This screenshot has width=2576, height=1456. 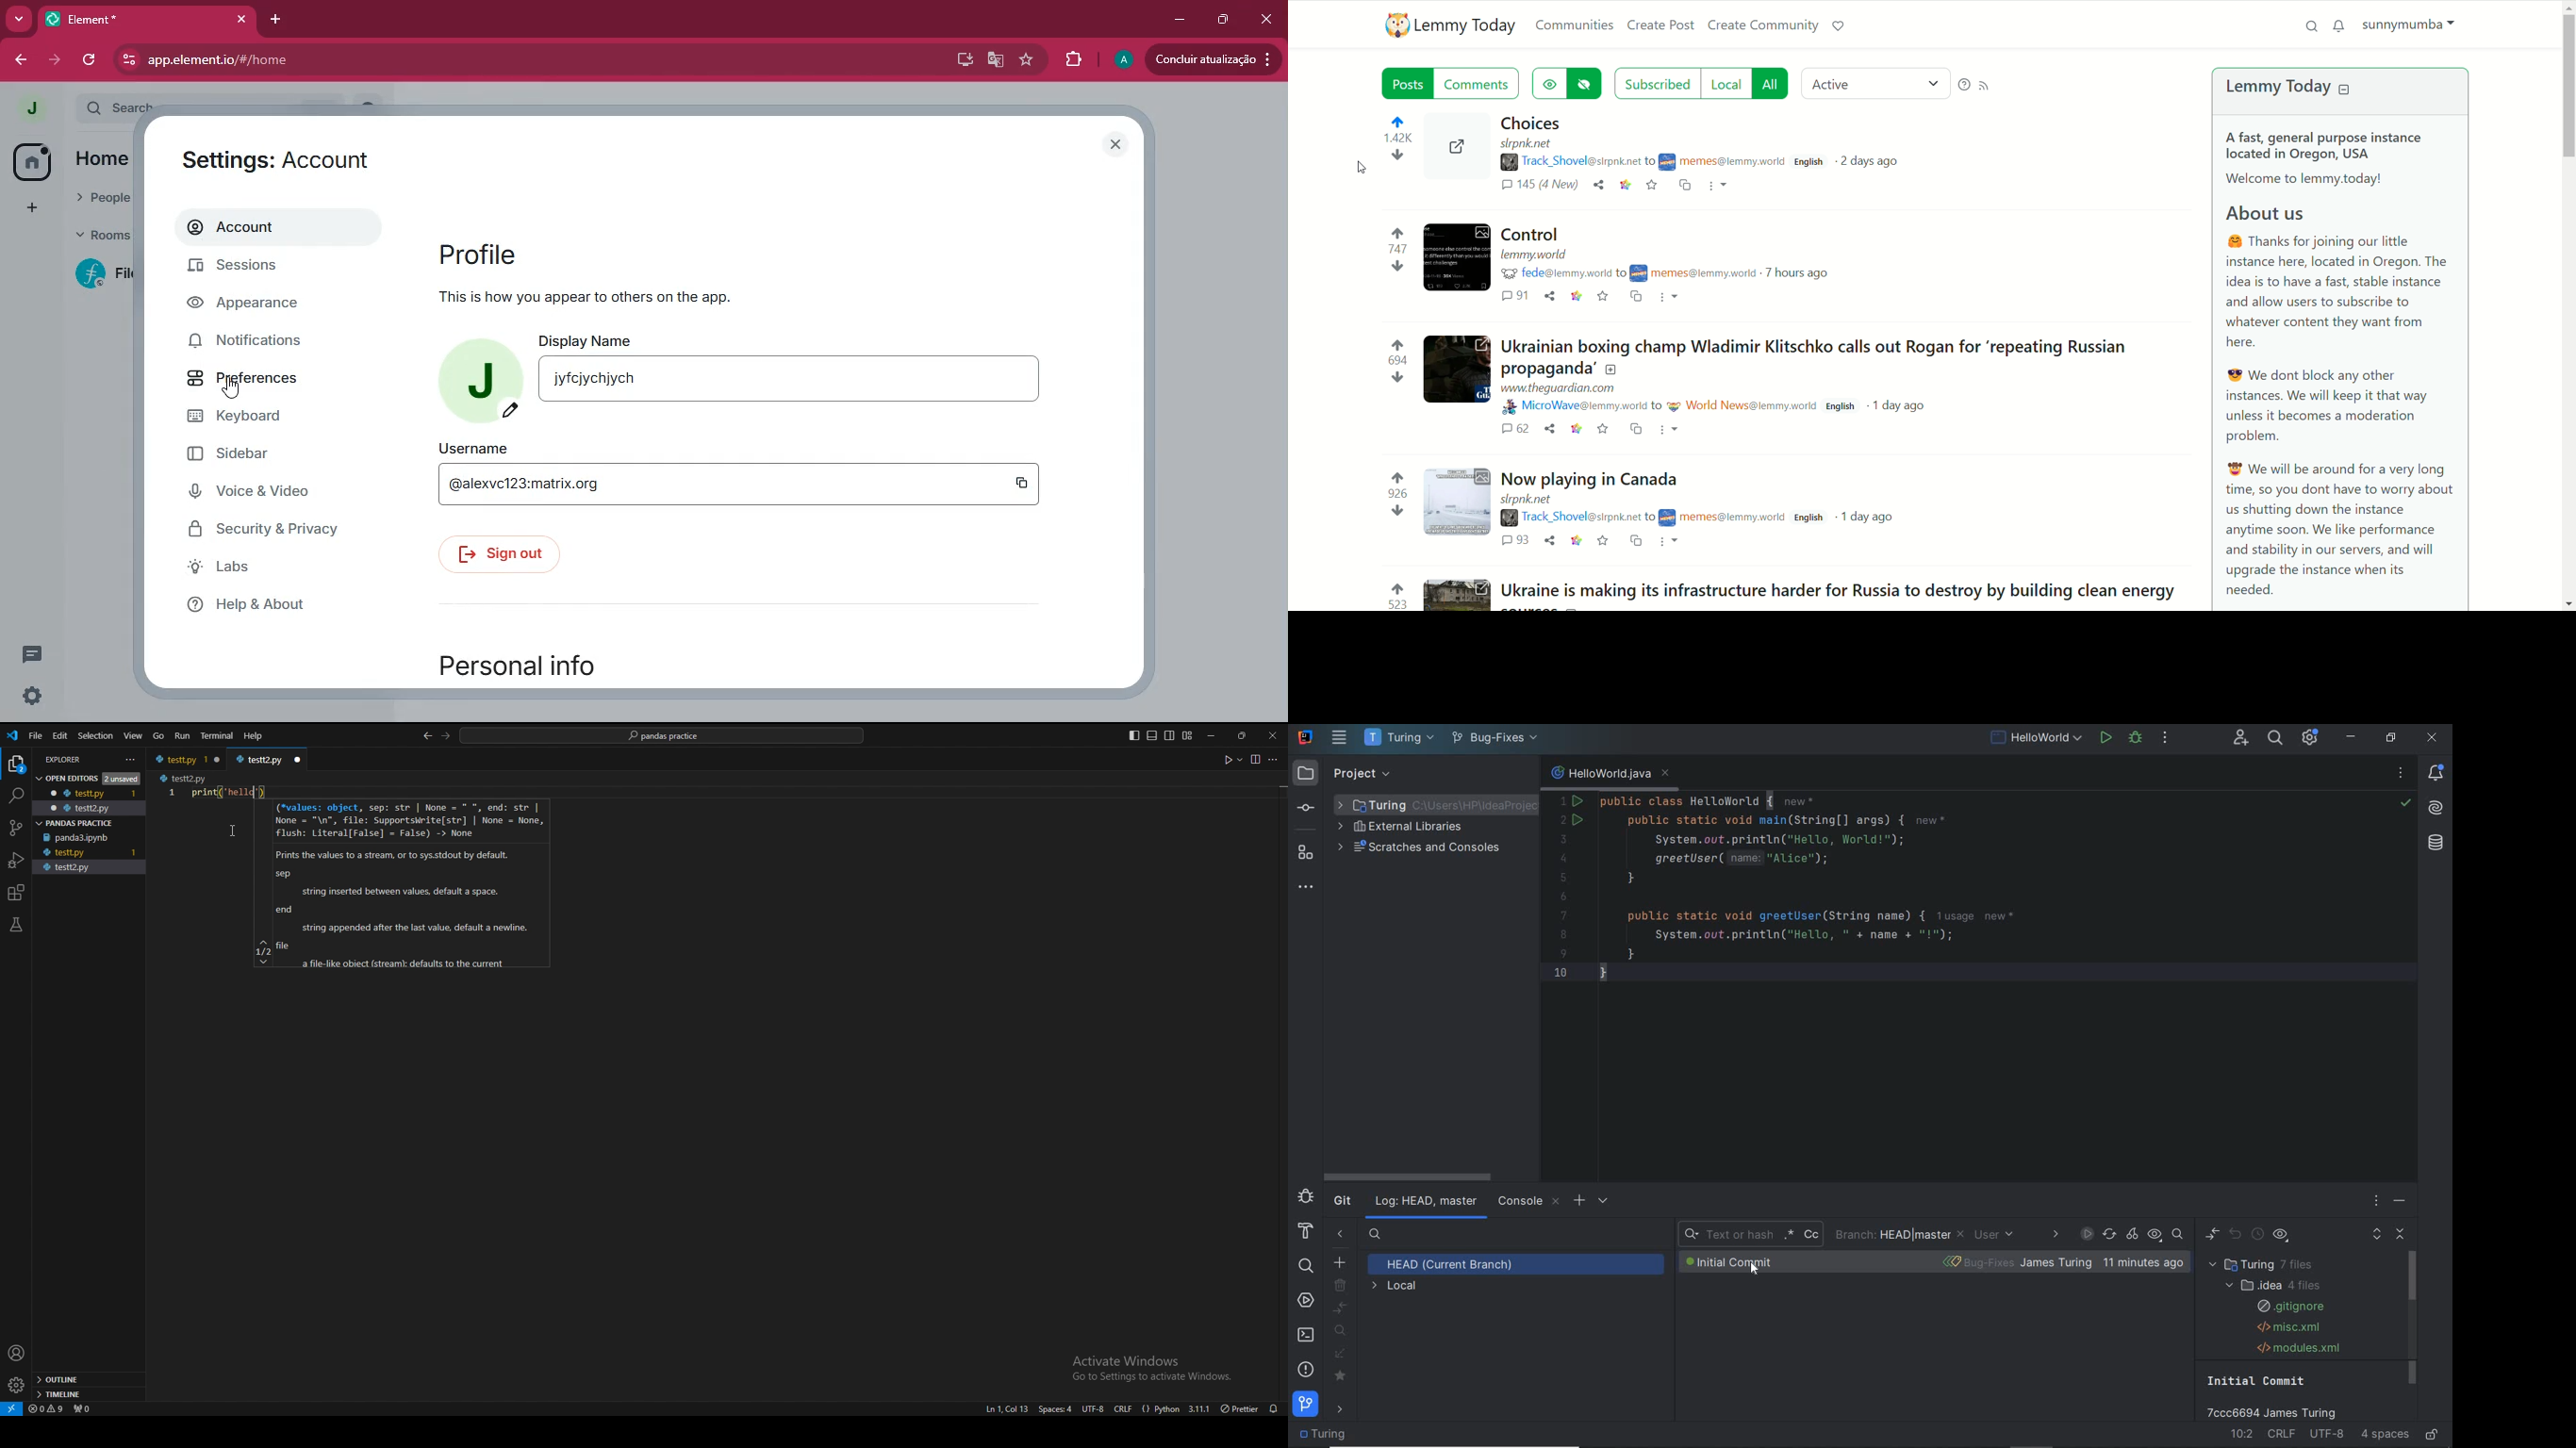 What do you see at coordinates (1610, 775) in the screenshot?
I see `file name` at bounding box center [1610, 775].